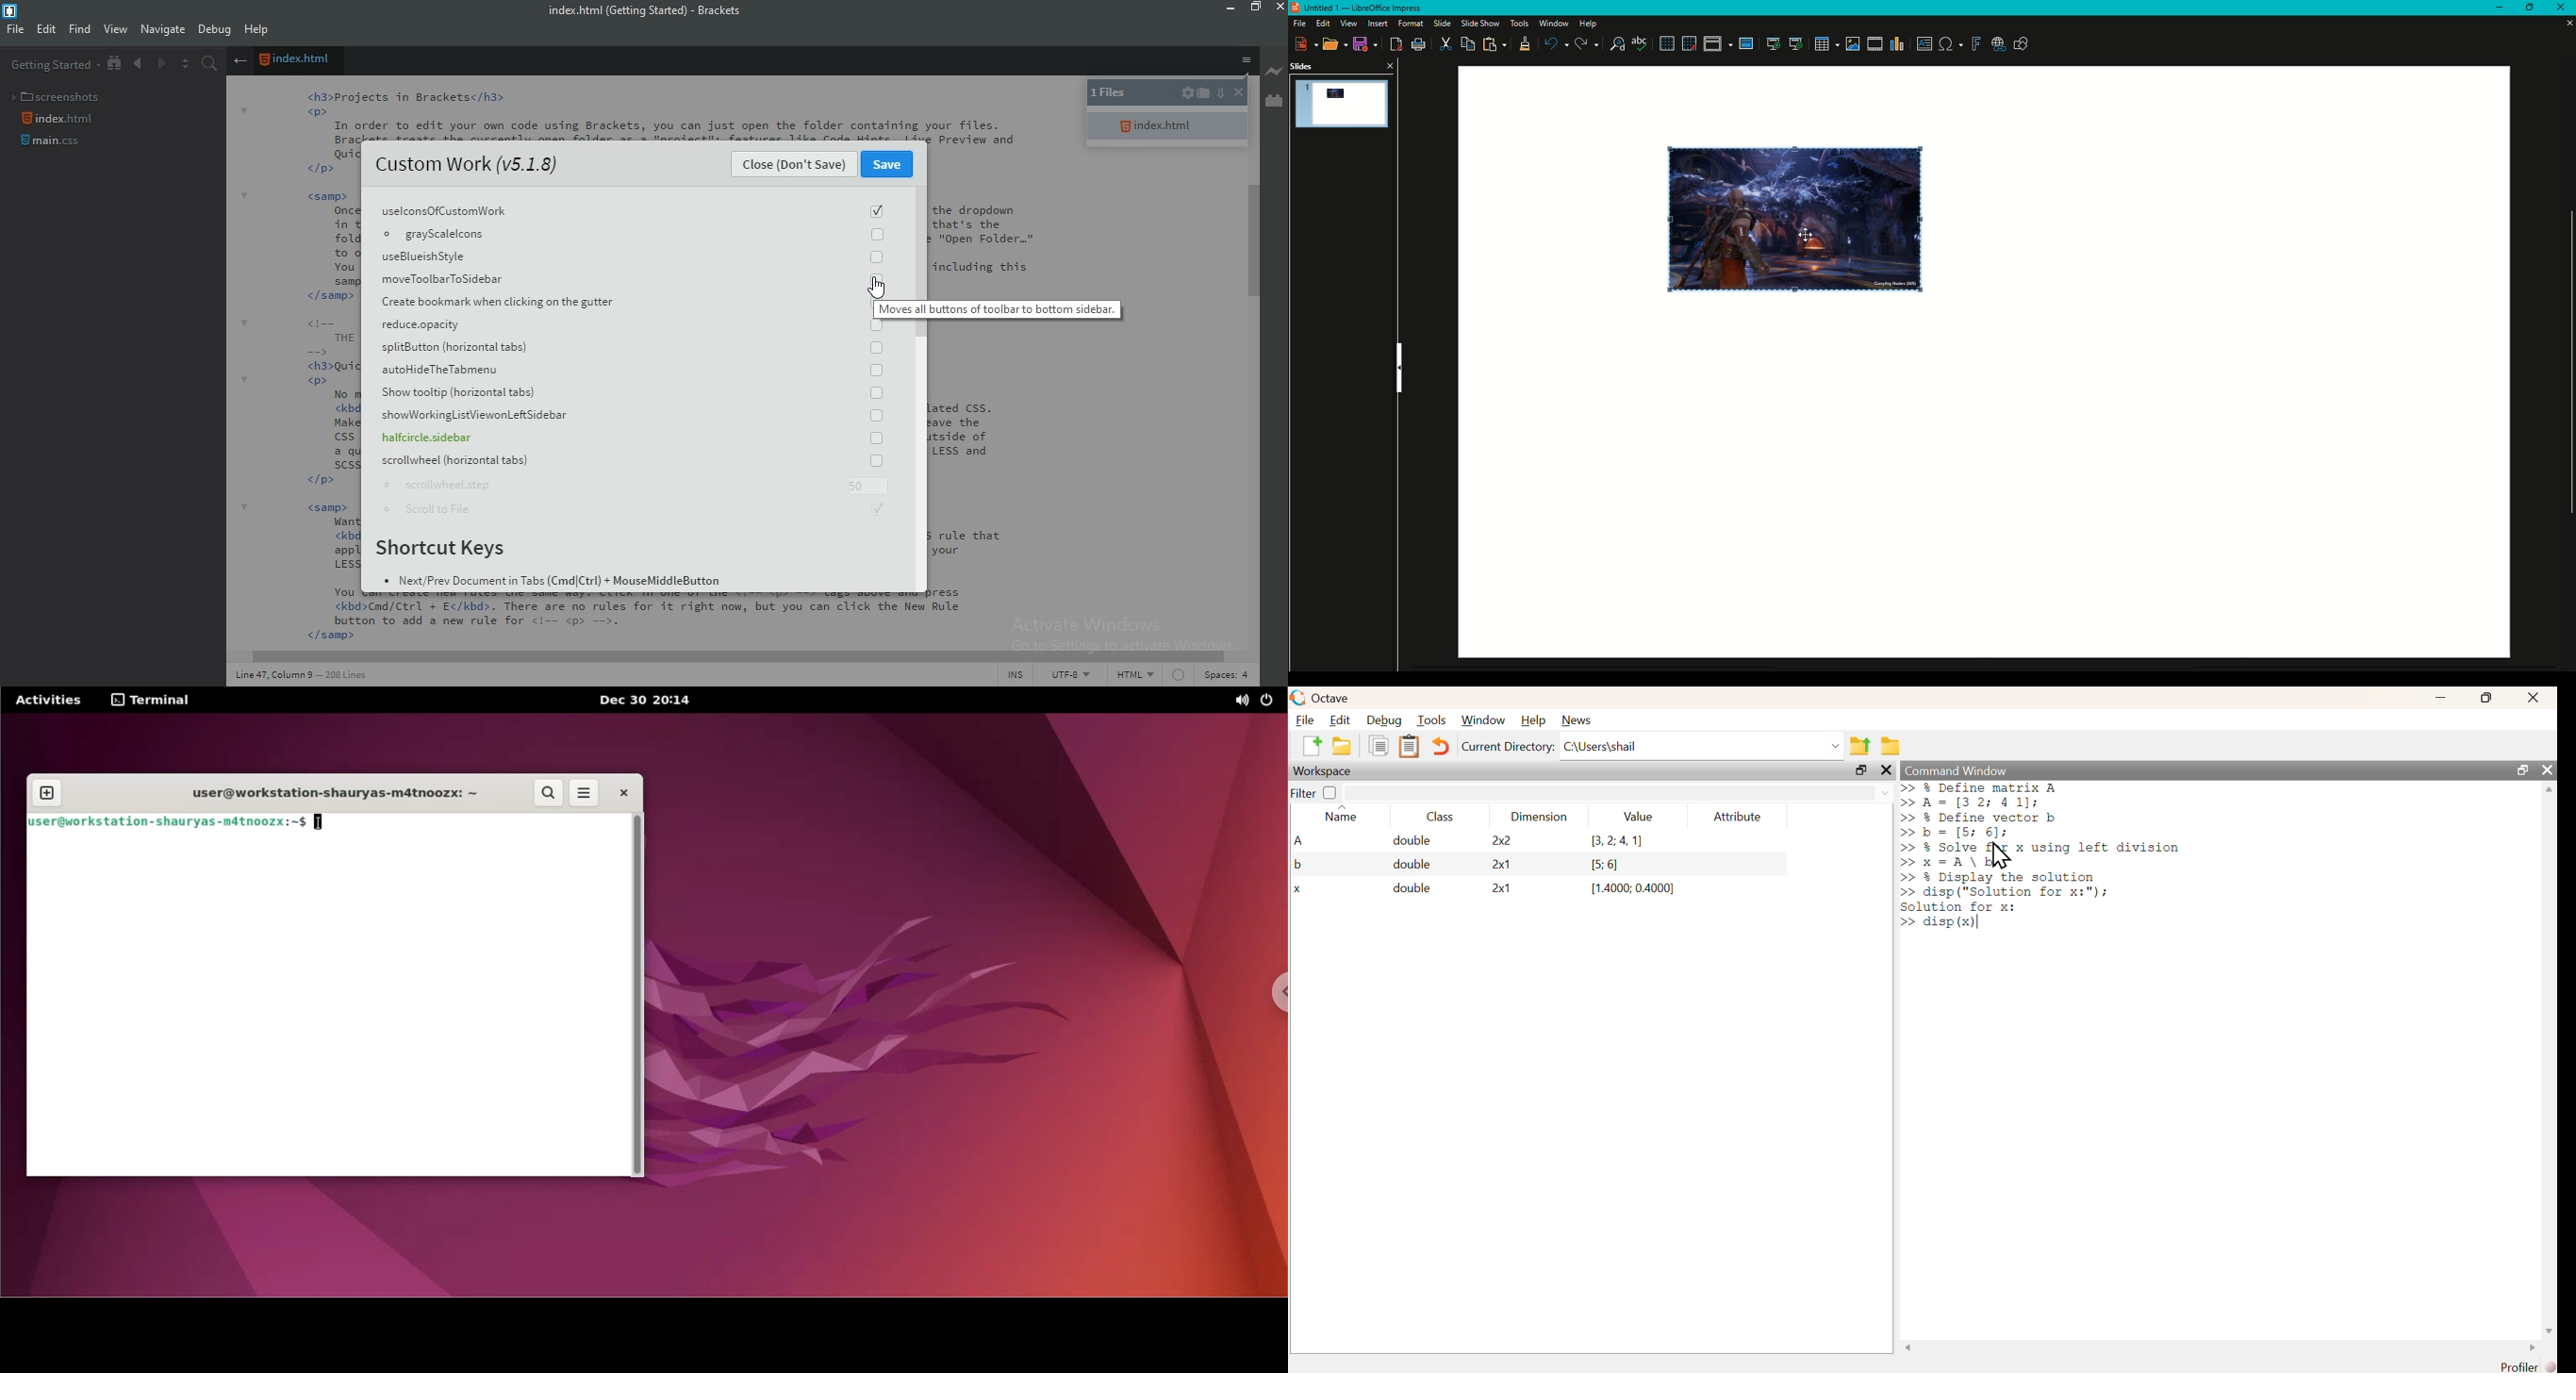 The width and height of the screenshot is (2576, 1400). What do you see at coordinates (652, 11) in the screenshot?
I see `file name` at bounding box center [652, 11].